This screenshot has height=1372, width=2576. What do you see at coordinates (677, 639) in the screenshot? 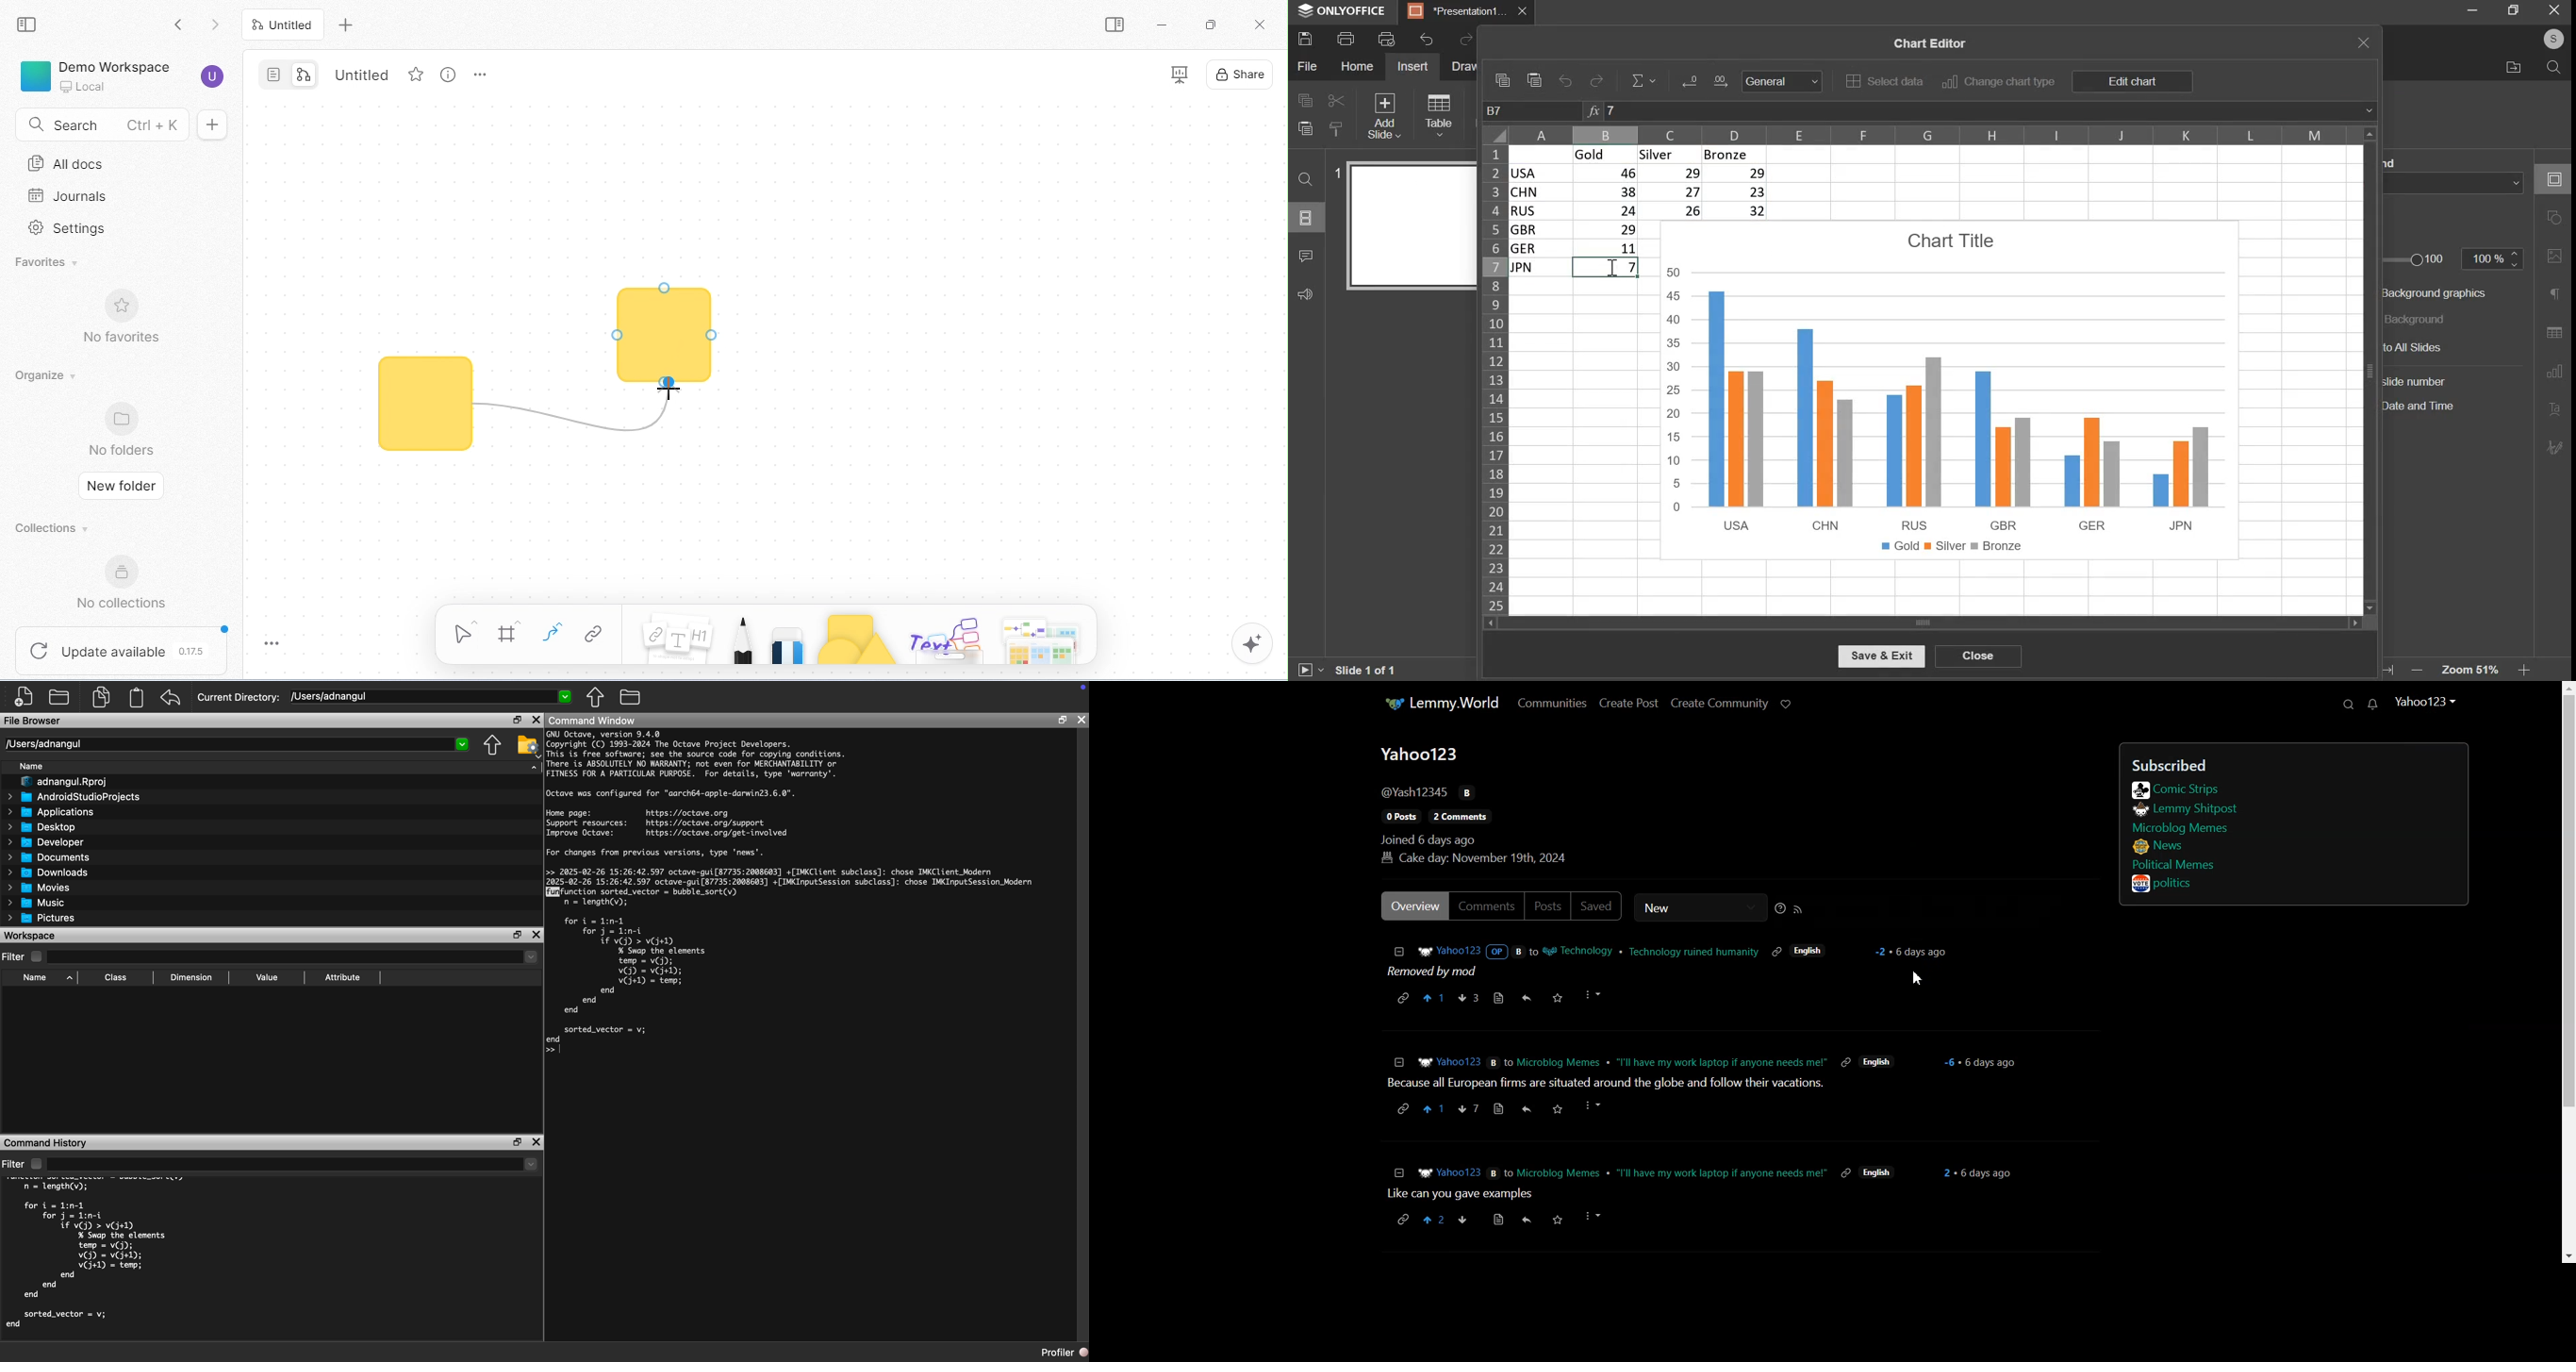
I see `notes` at bounding box center [677, 639].